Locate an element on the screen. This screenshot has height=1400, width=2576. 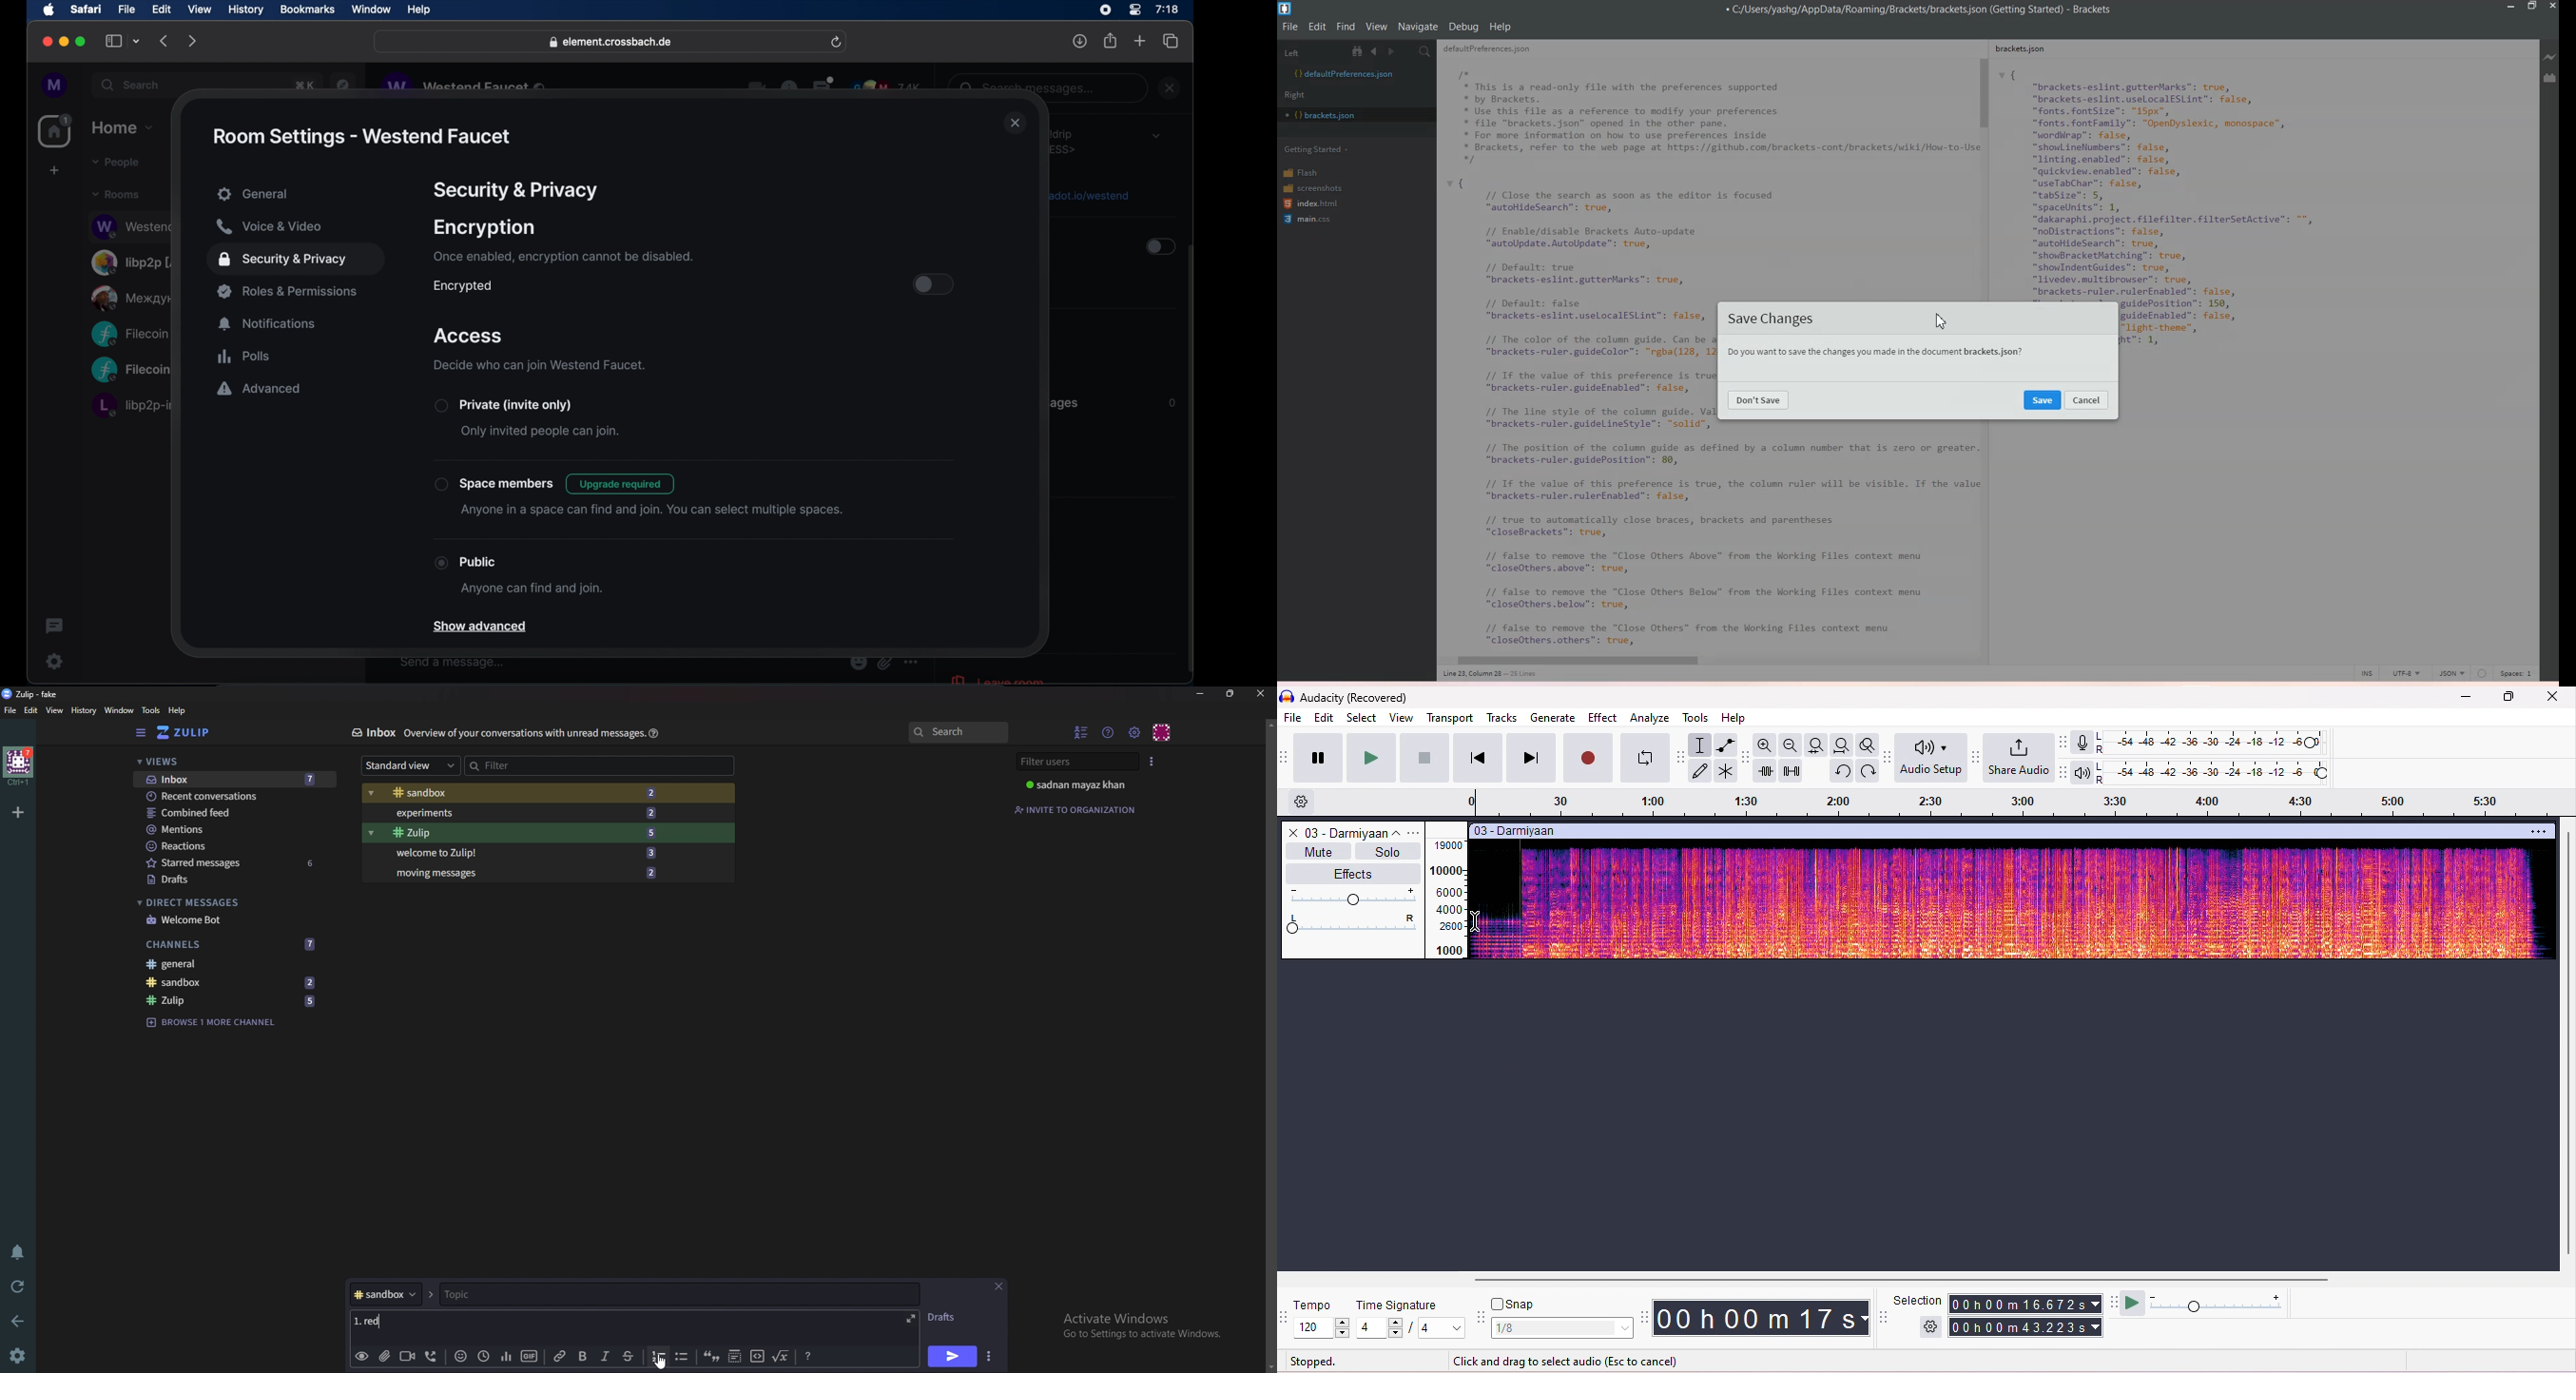
hide User list is located at coordinates (1082, 732).